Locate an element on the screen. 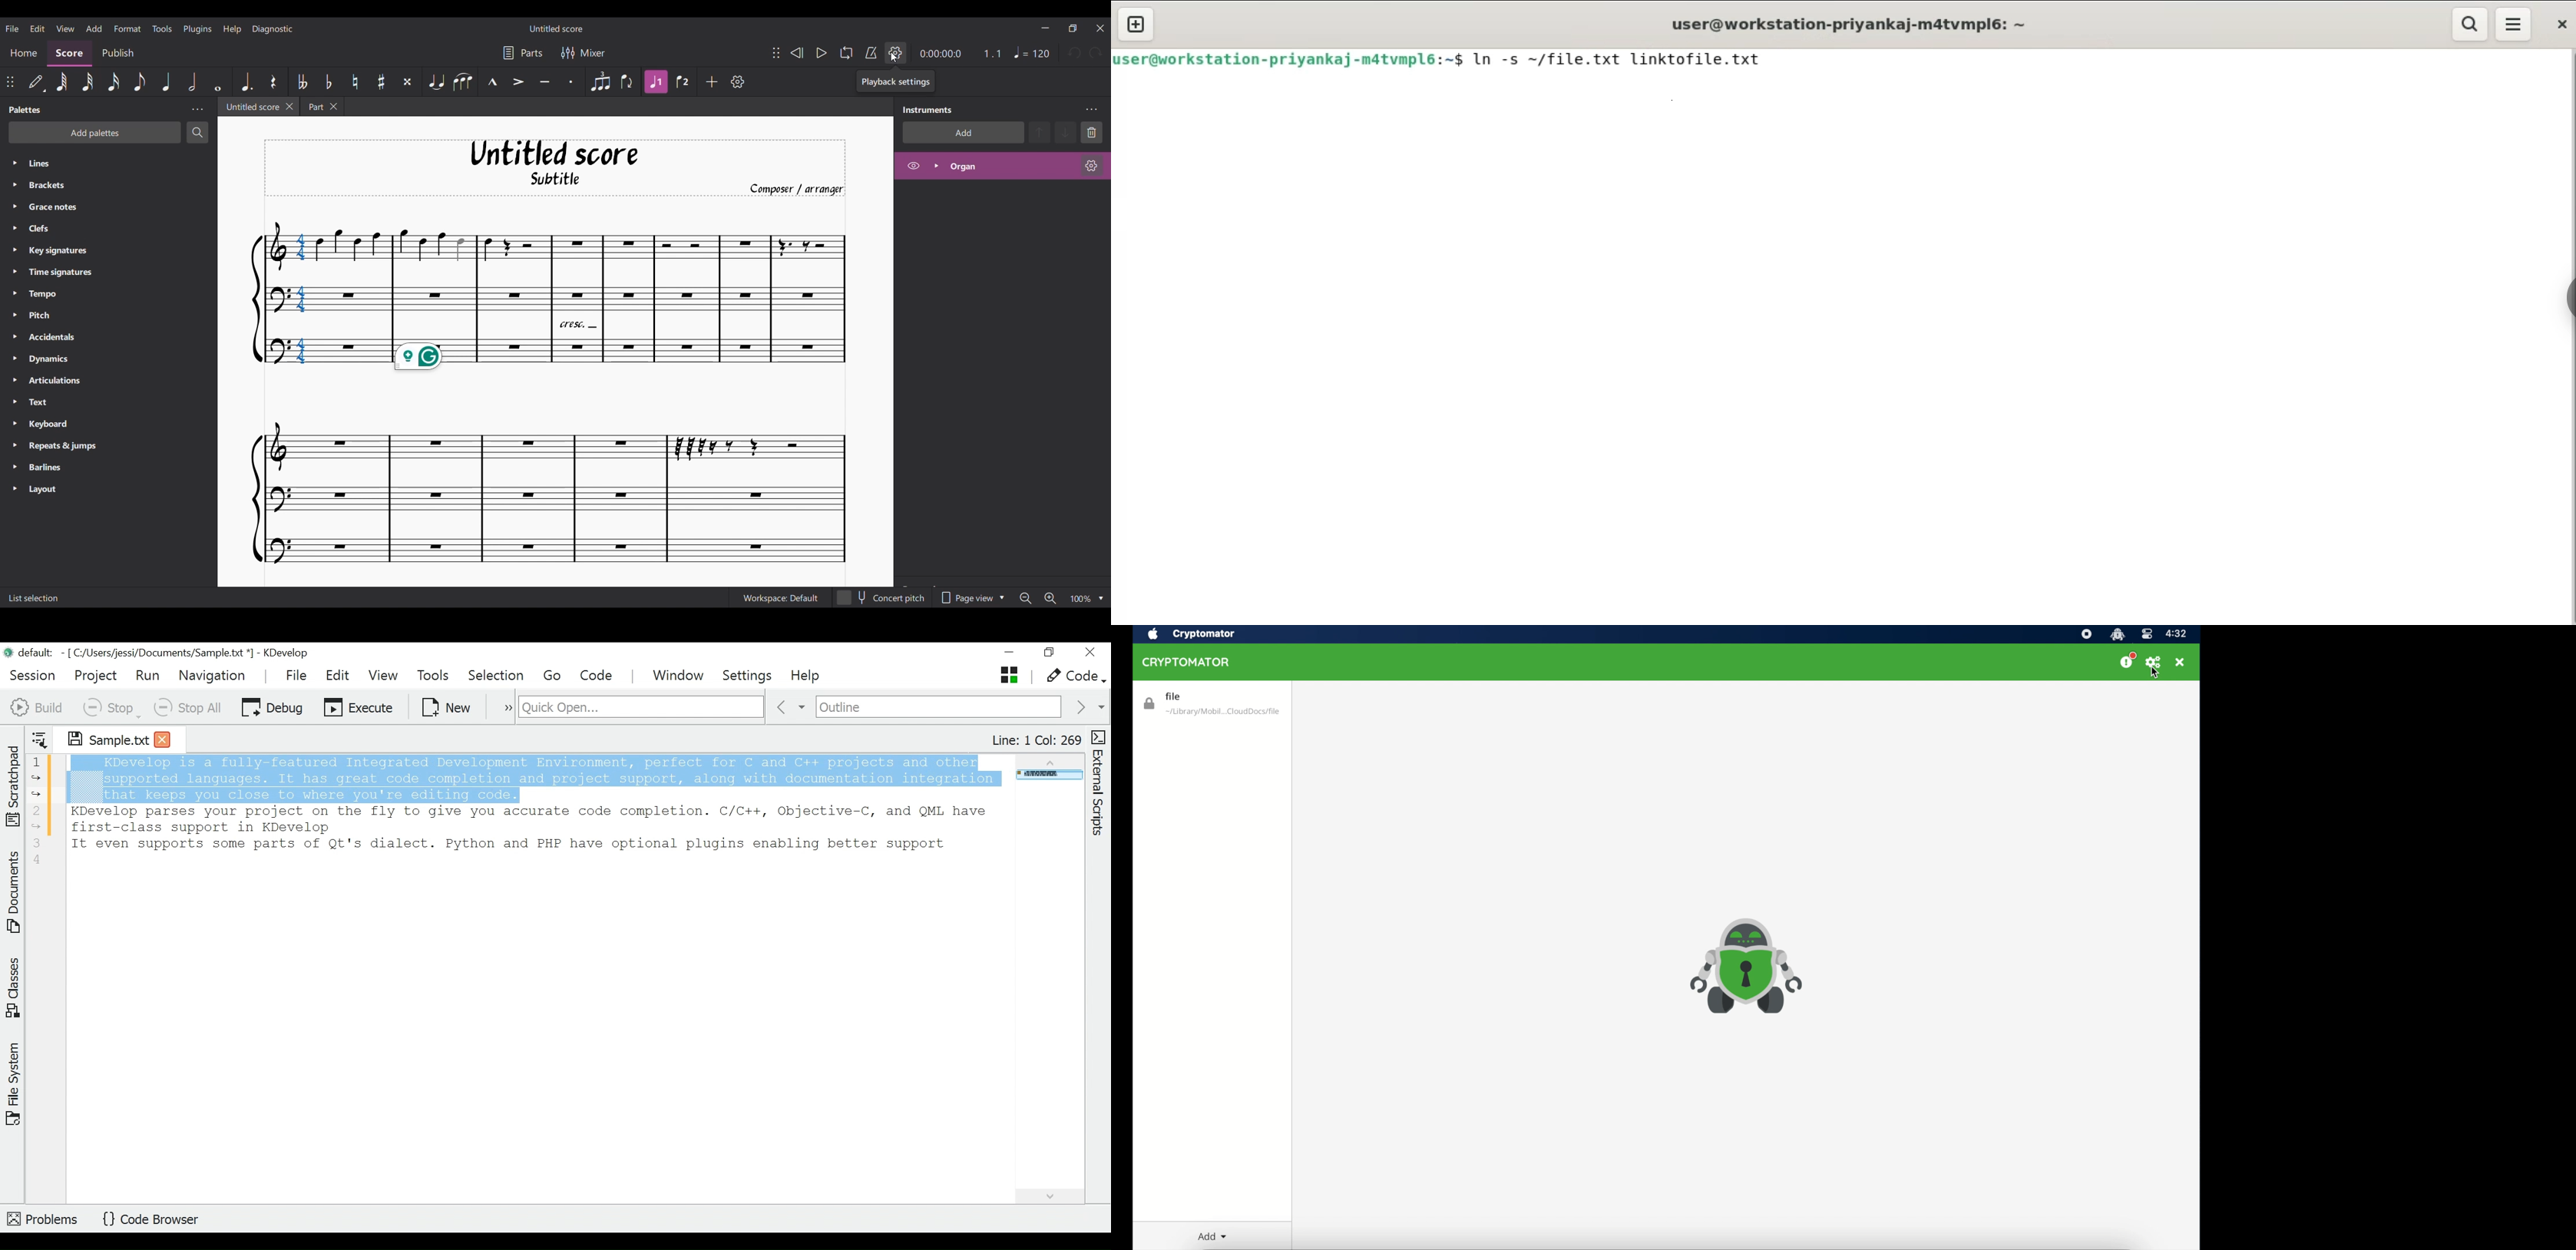 Image resolution: width=2576 pixels, height=1260 pixels. Palette title is located at coordinates (25, 110).